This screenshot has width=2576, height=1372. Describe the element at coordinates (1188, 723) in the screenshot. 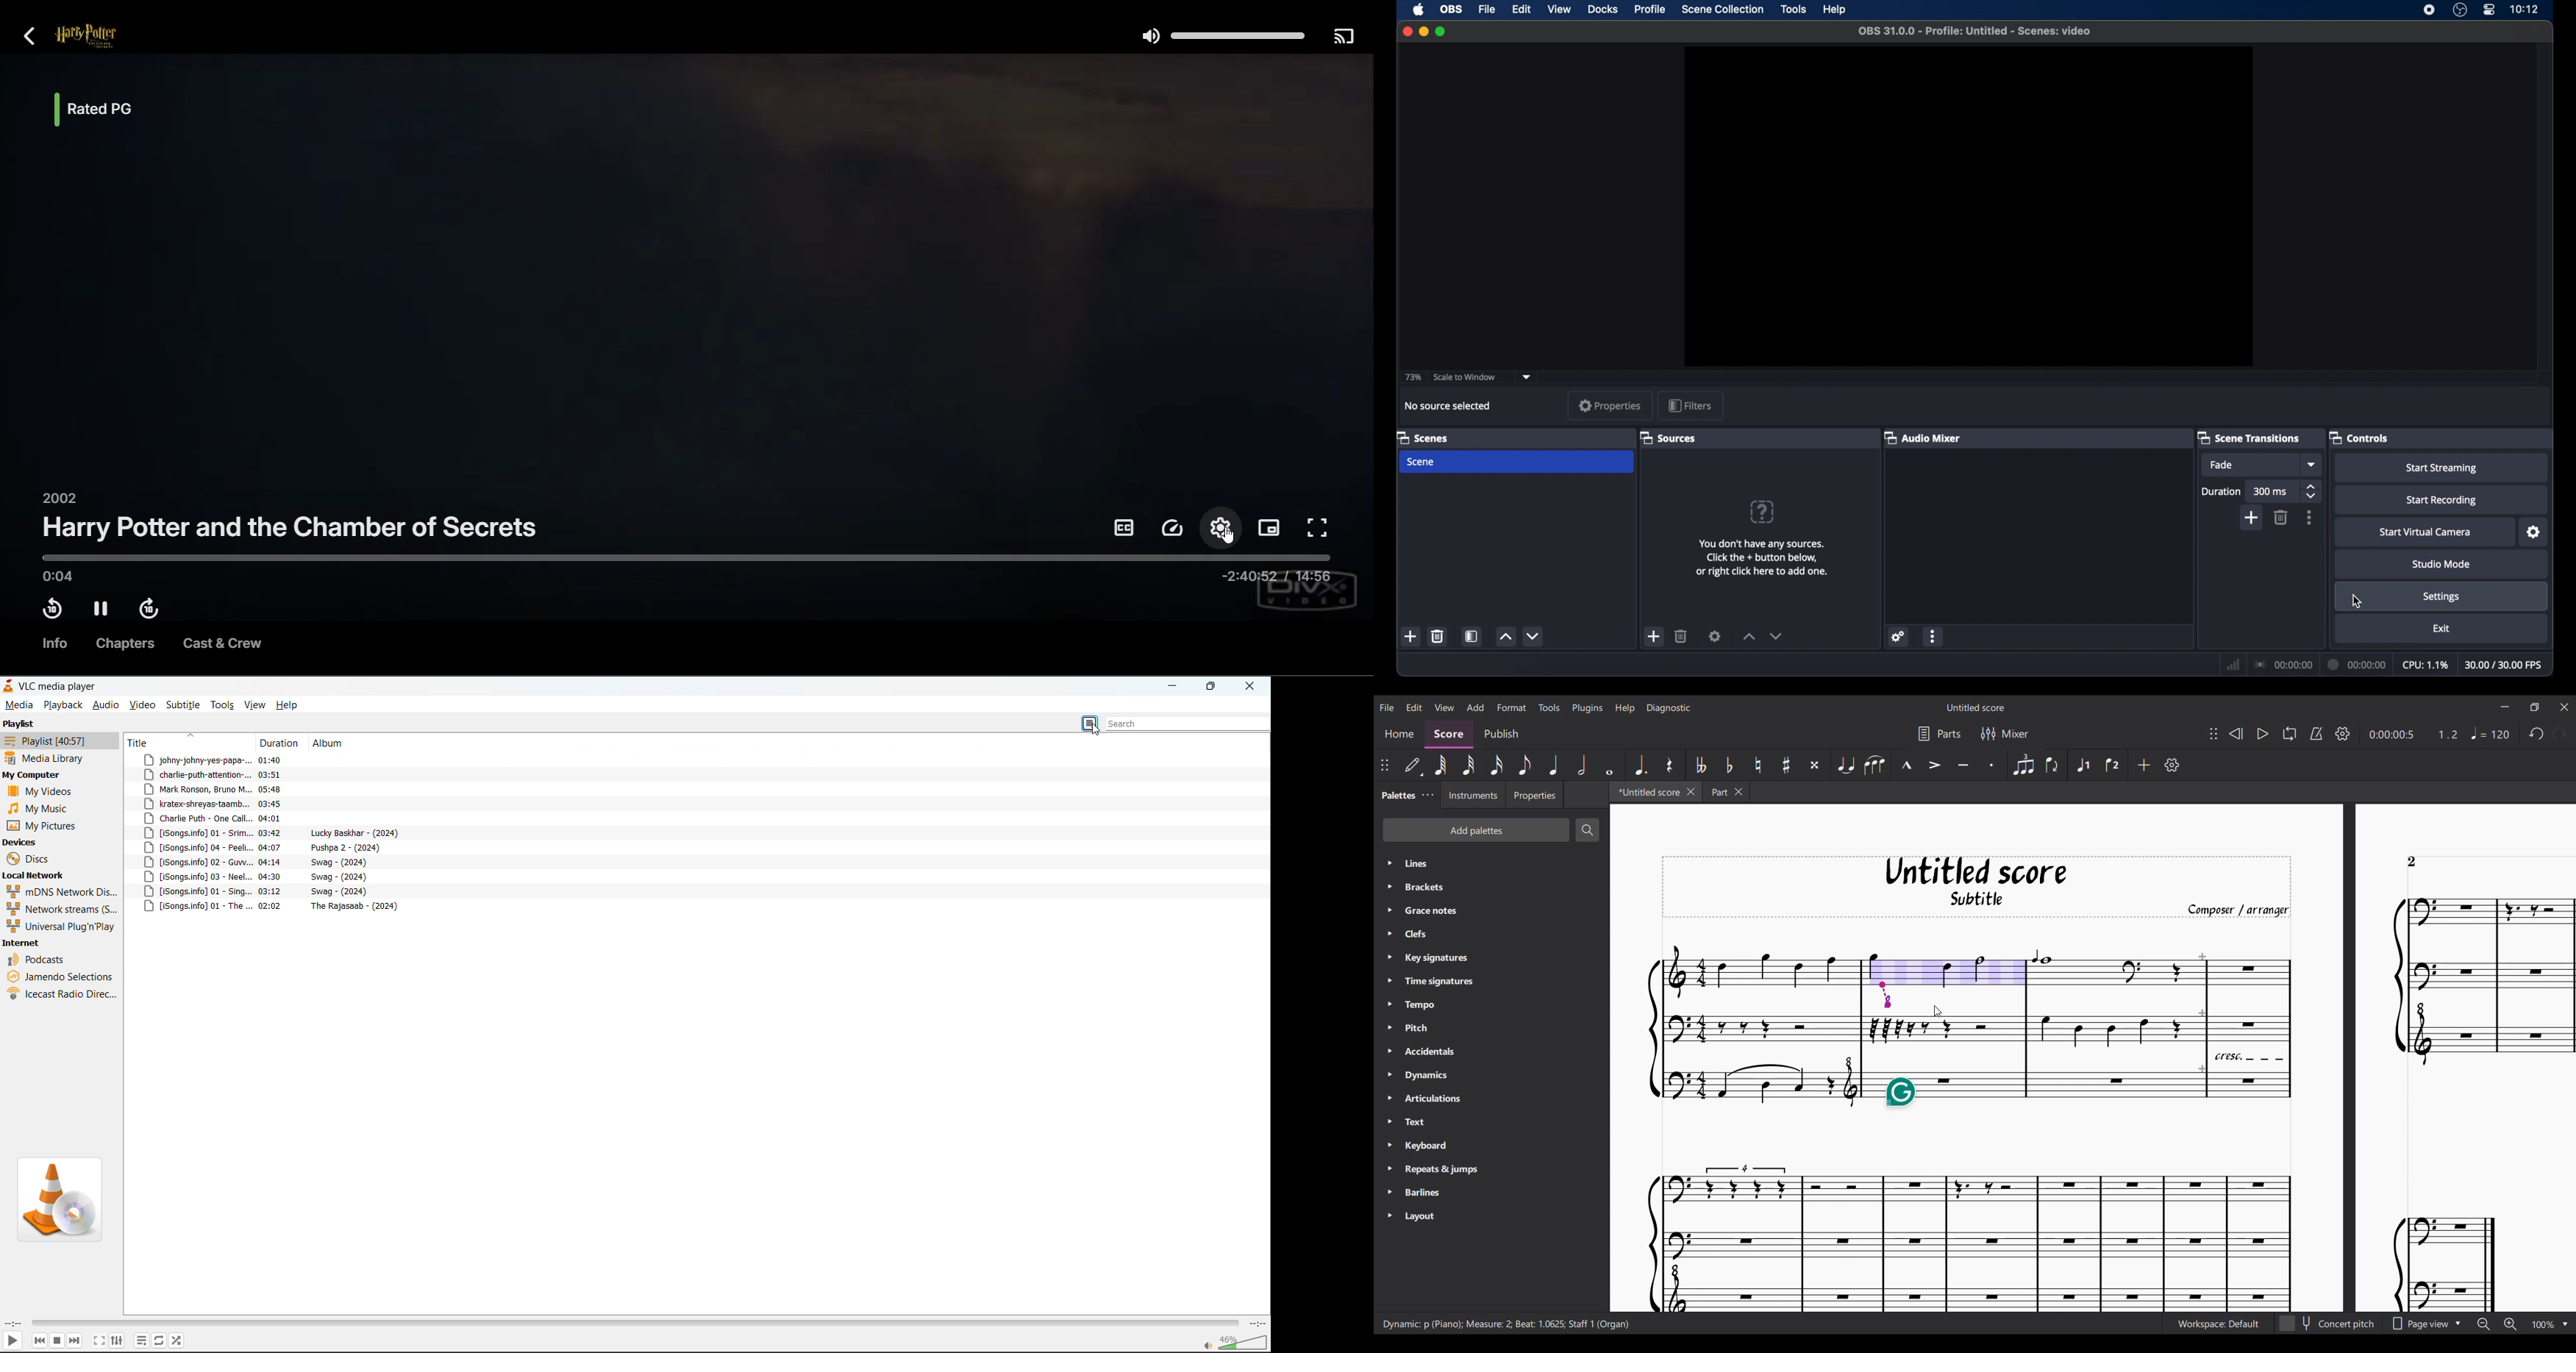

I see `search` at that location.